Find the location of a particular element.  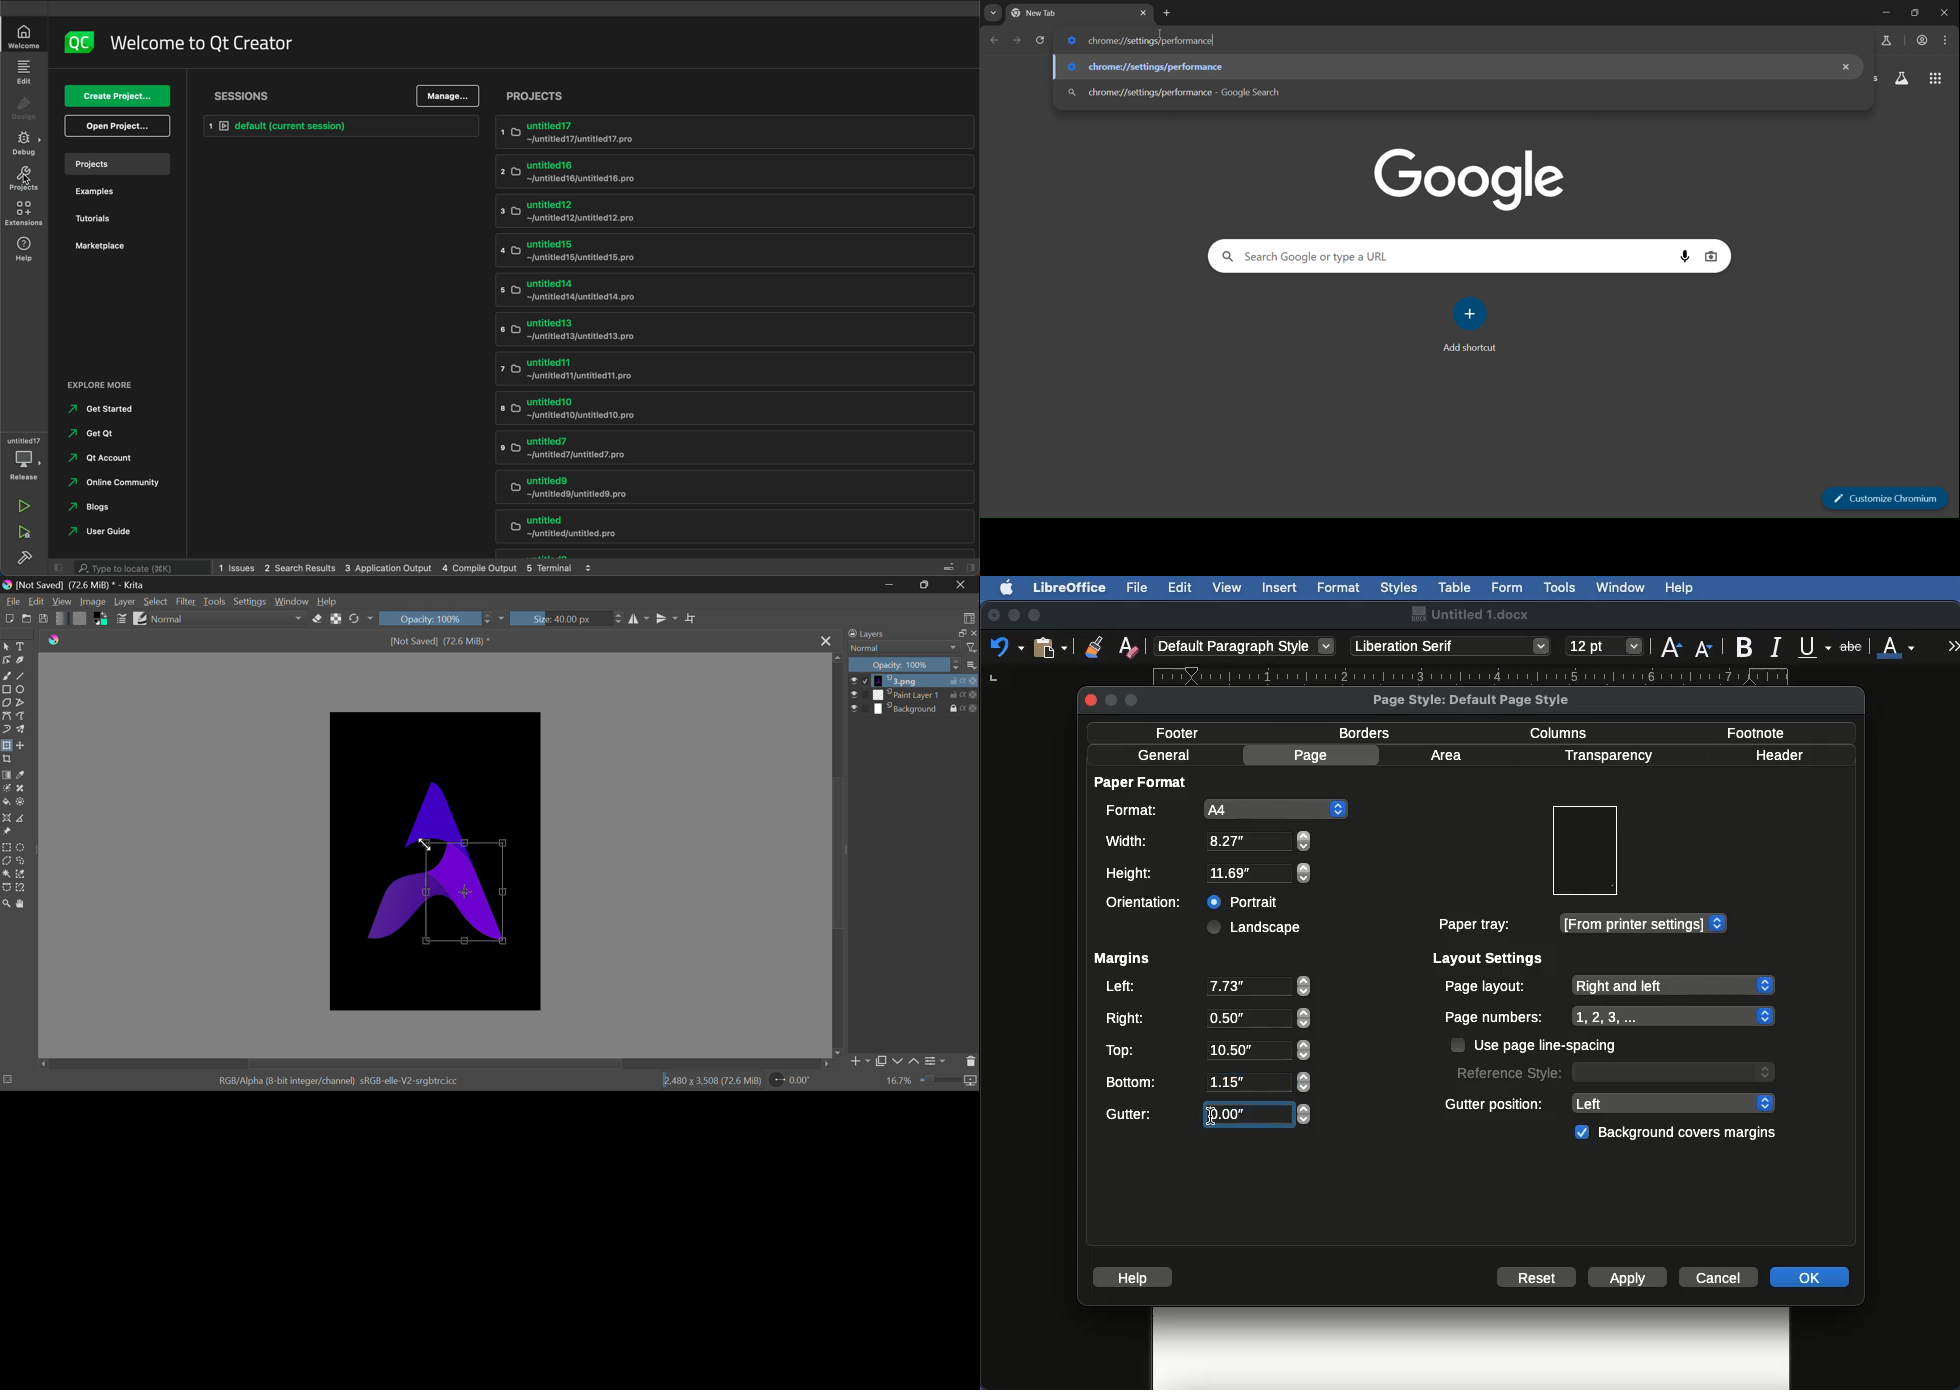

Layout settings is located at coordinates (1489, 958).